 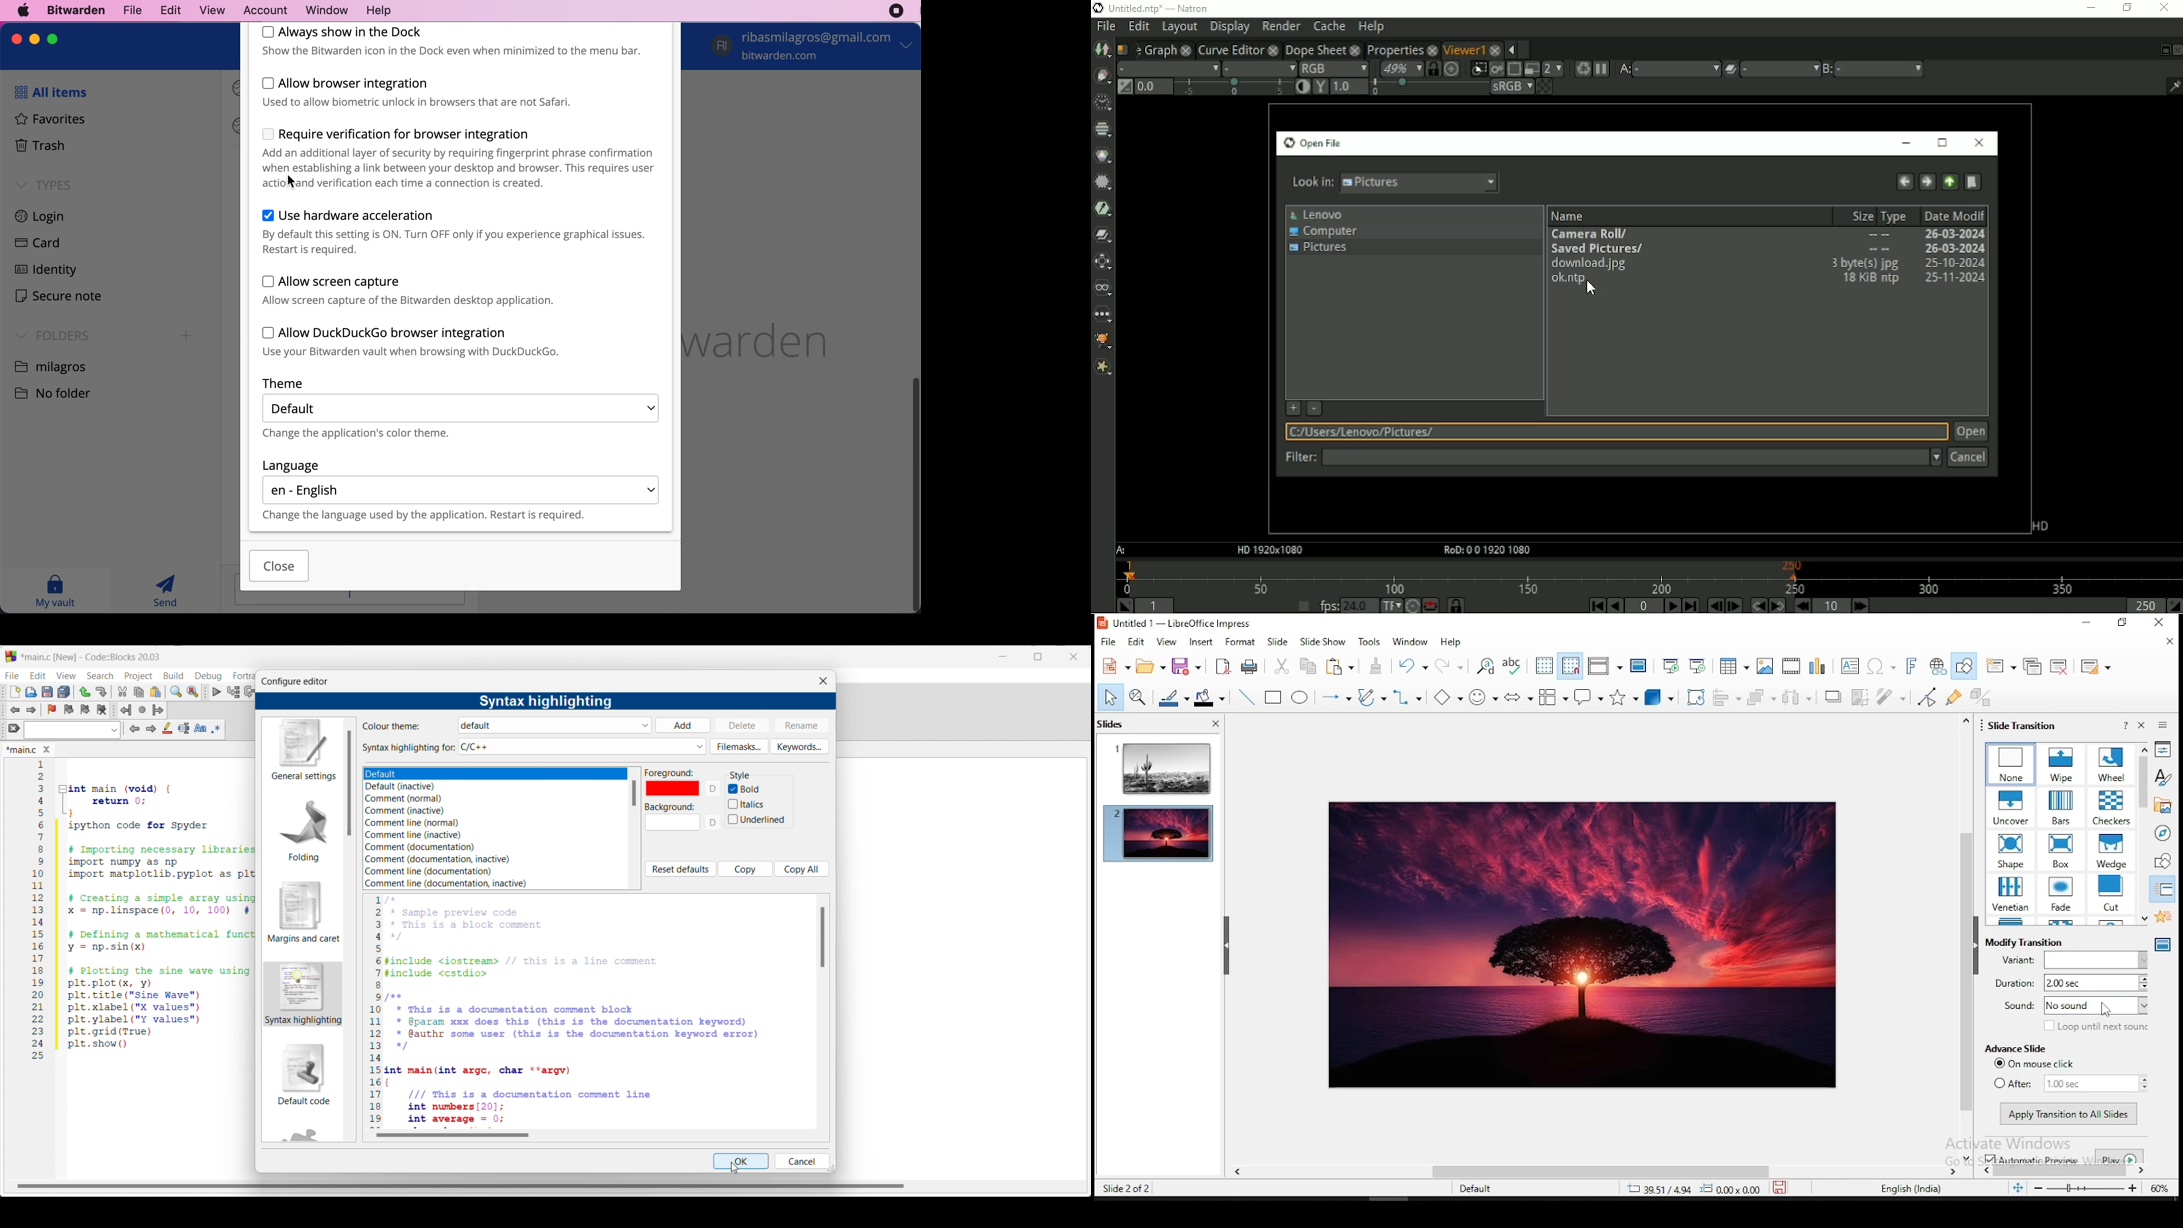 I want to click on Folding, so click(x=304, y=830).